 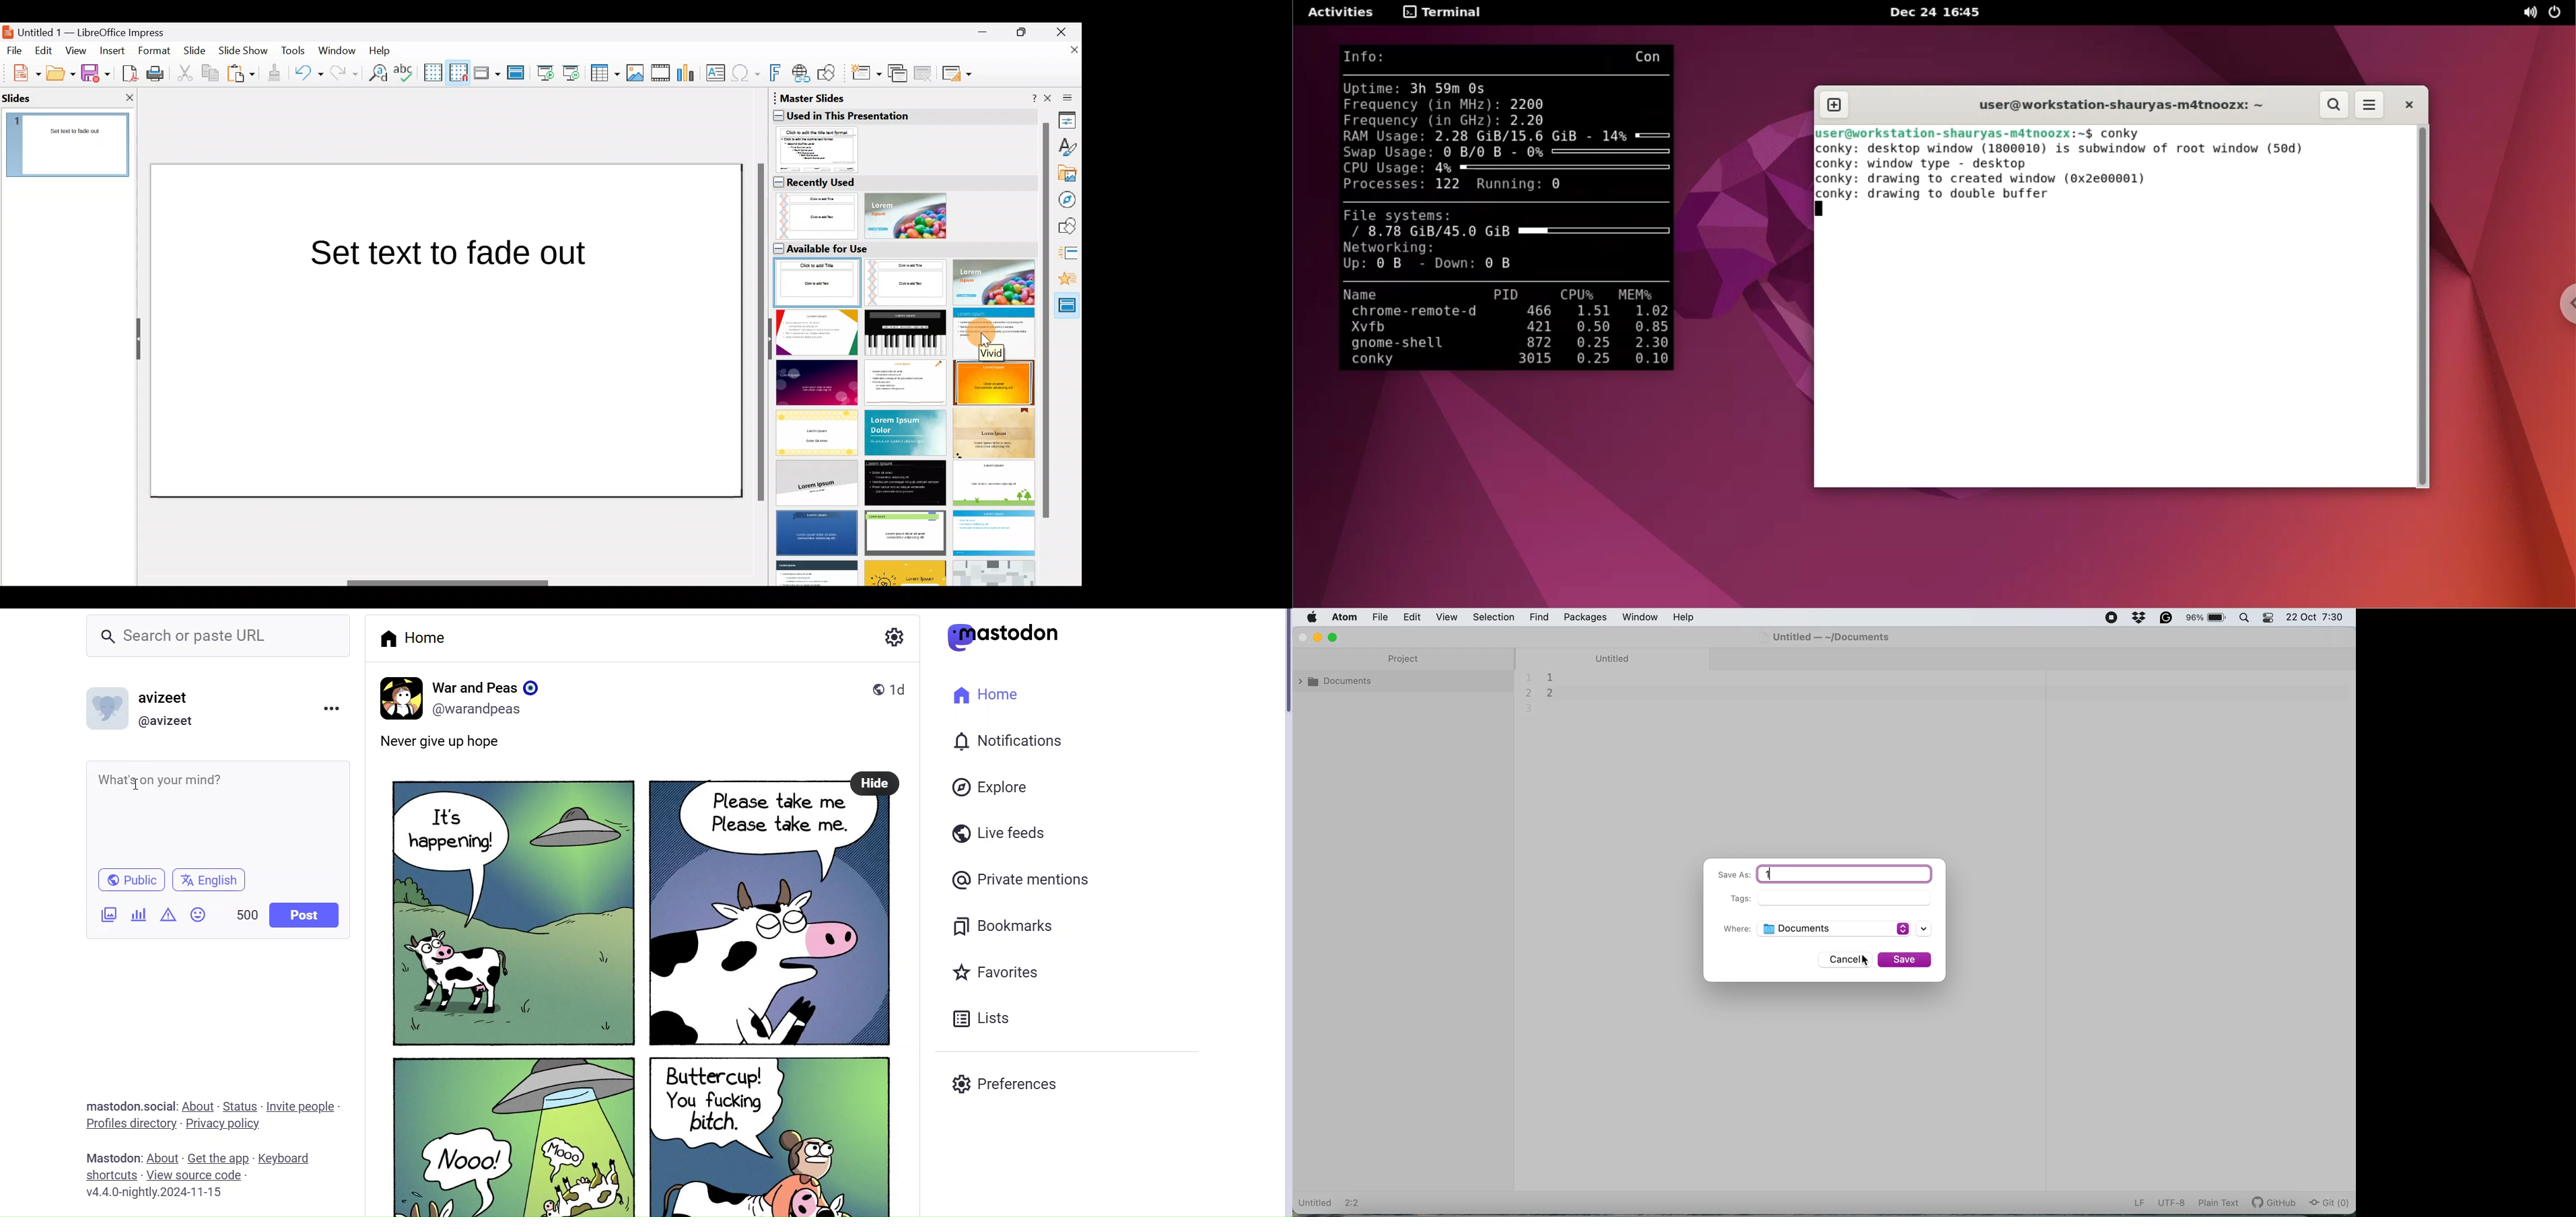 What do you see at coordinates (489, 685) in the screenshot?
I see `War and Peas` at bounding box center [489, 685].